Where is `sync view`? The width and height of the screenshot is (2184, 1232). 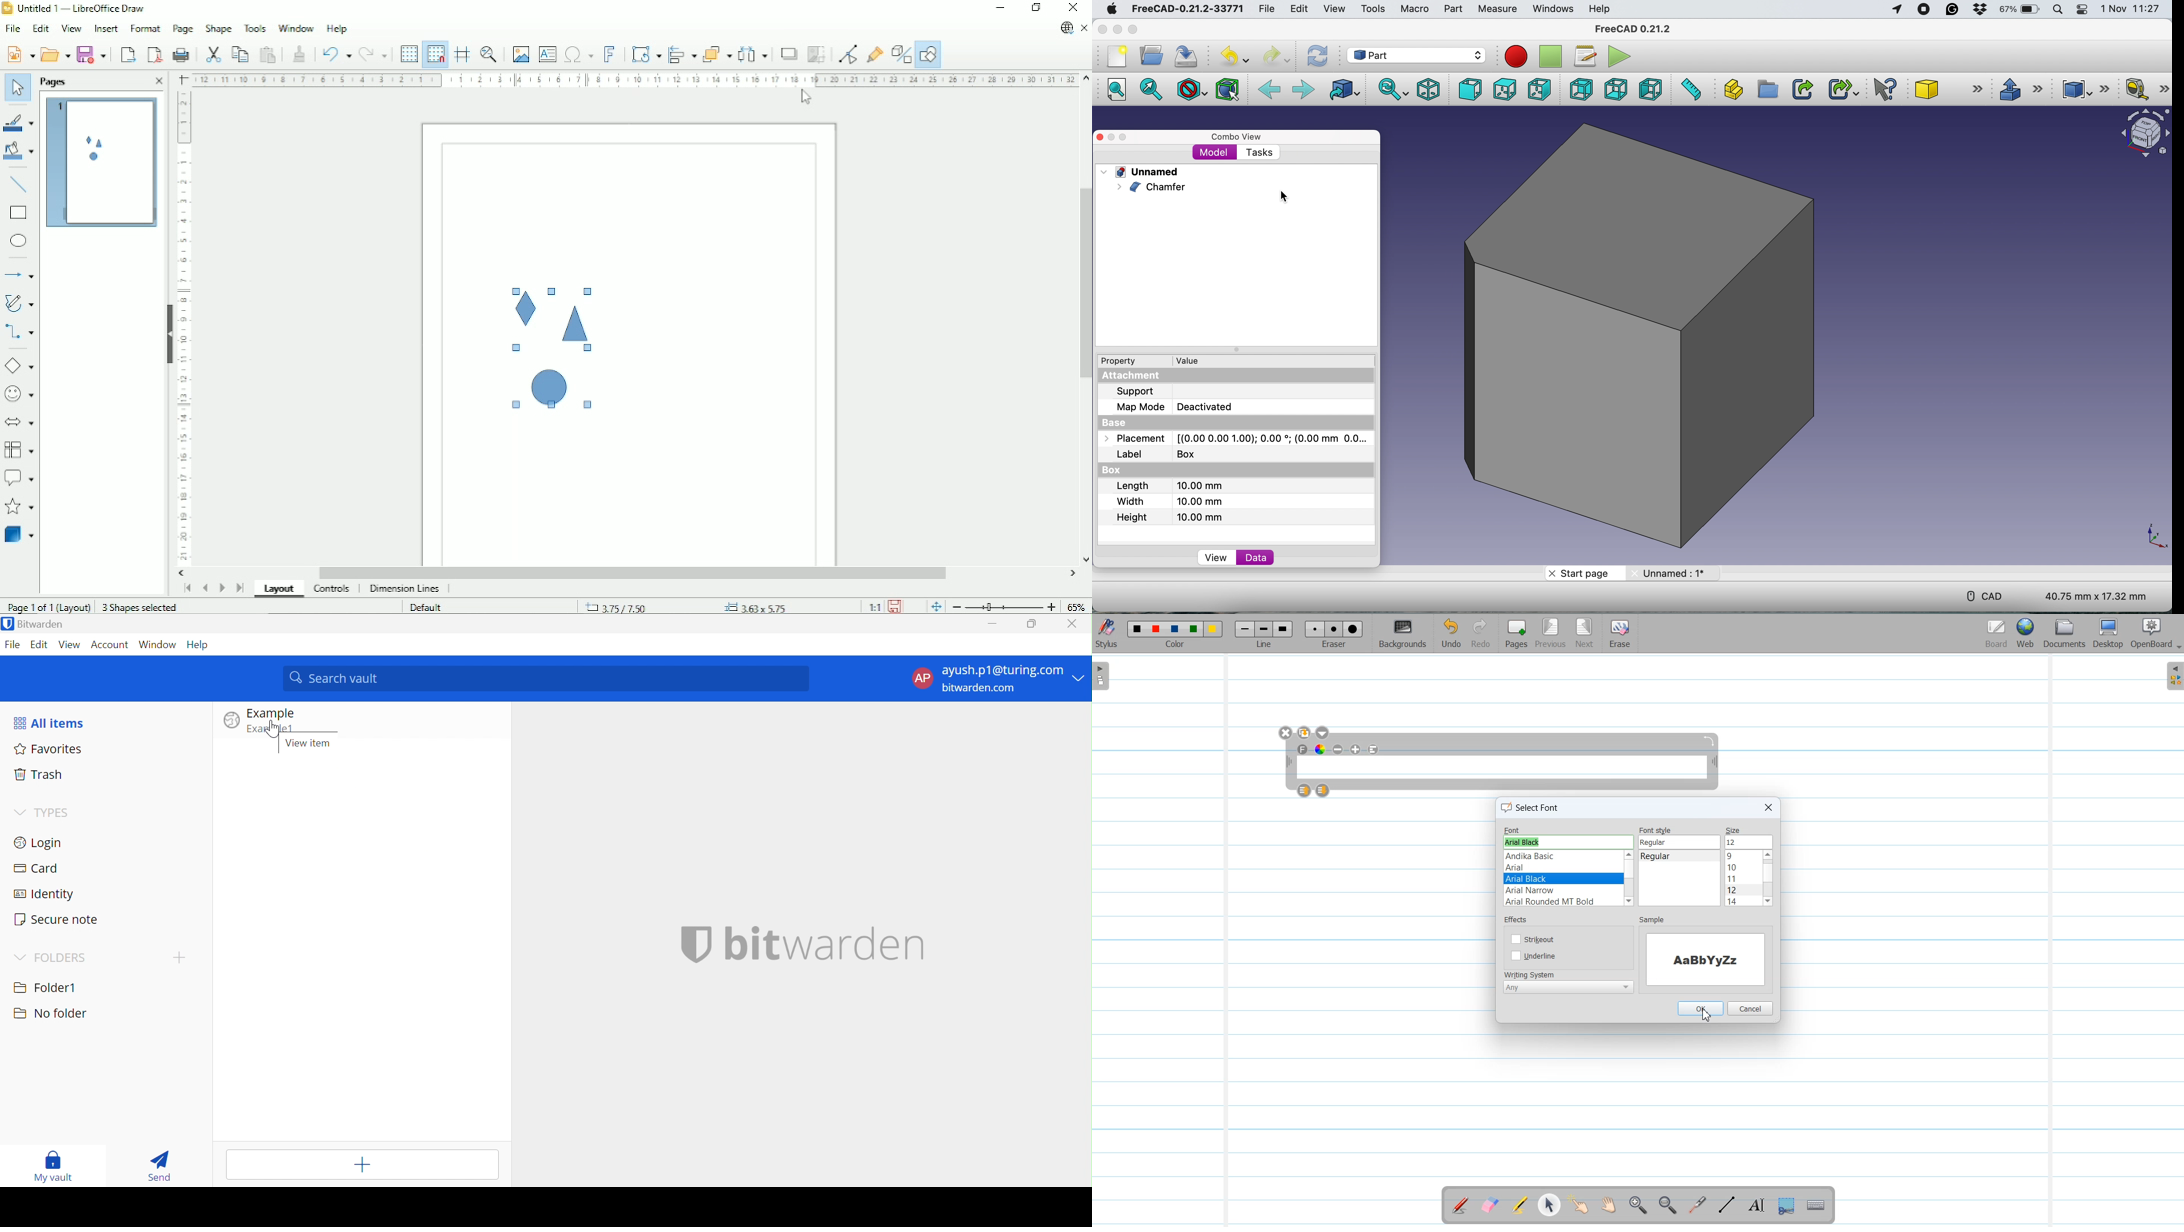 sync view is located at coordinates (1389, 91).